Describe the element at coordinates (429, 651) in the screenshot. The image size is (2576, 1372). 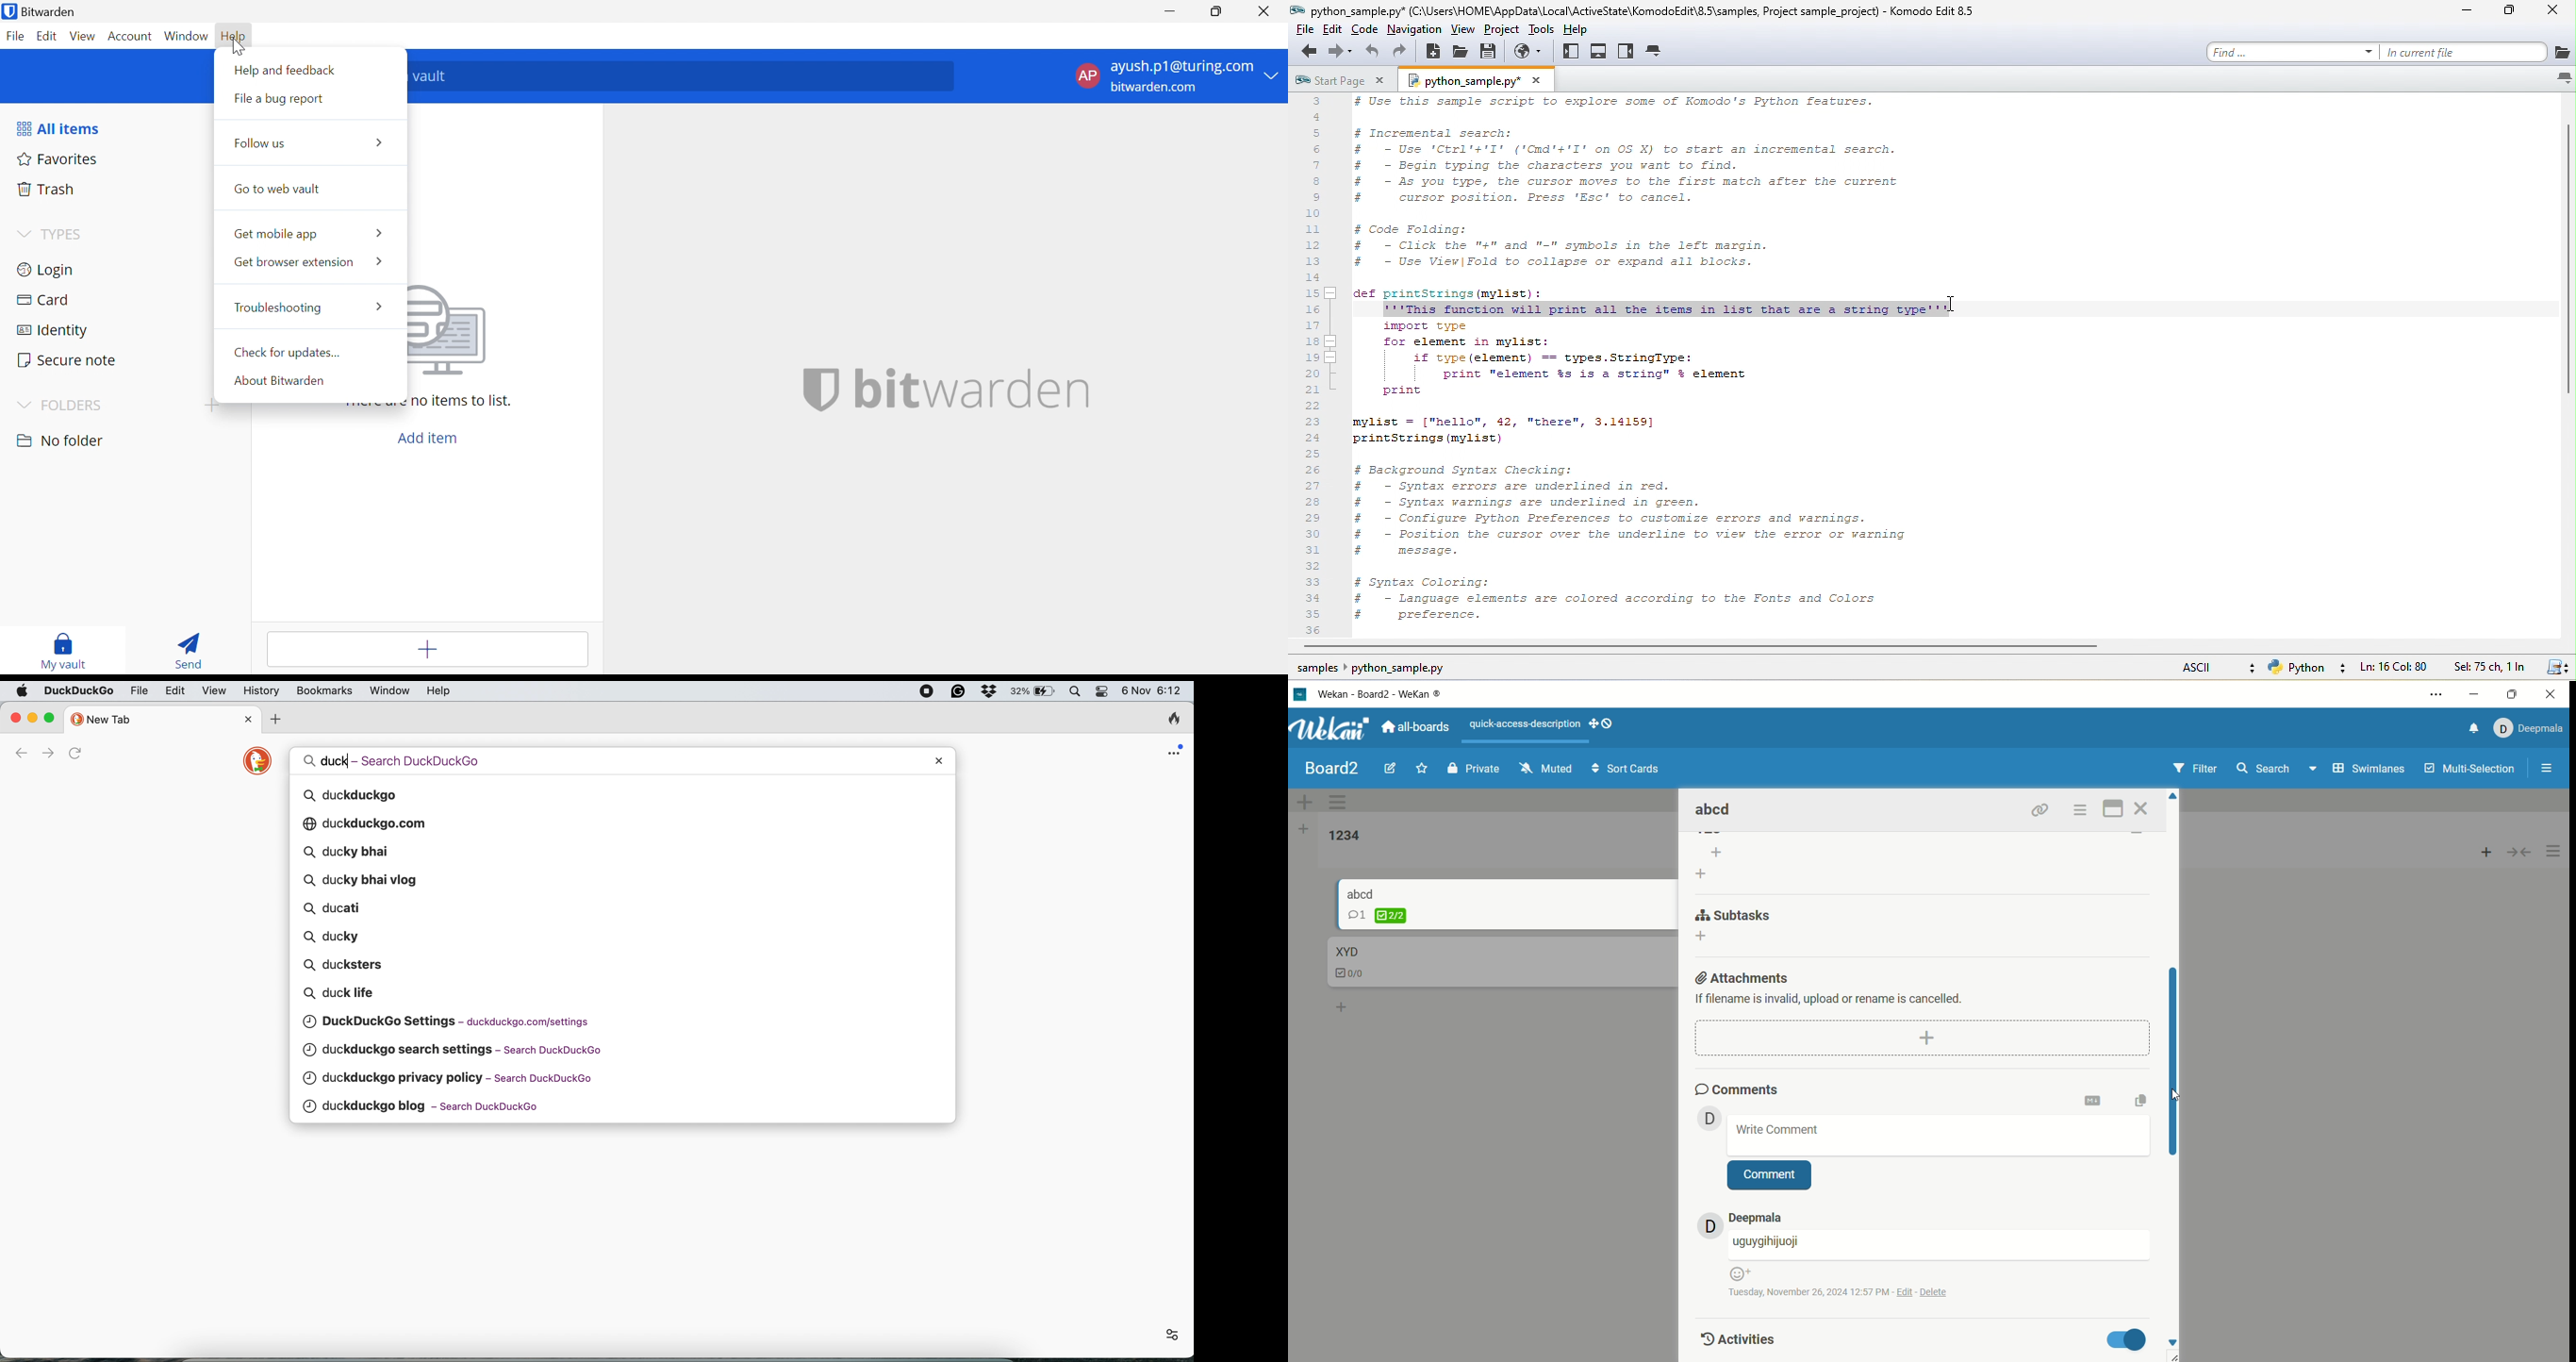
I see `Add item` at that location.